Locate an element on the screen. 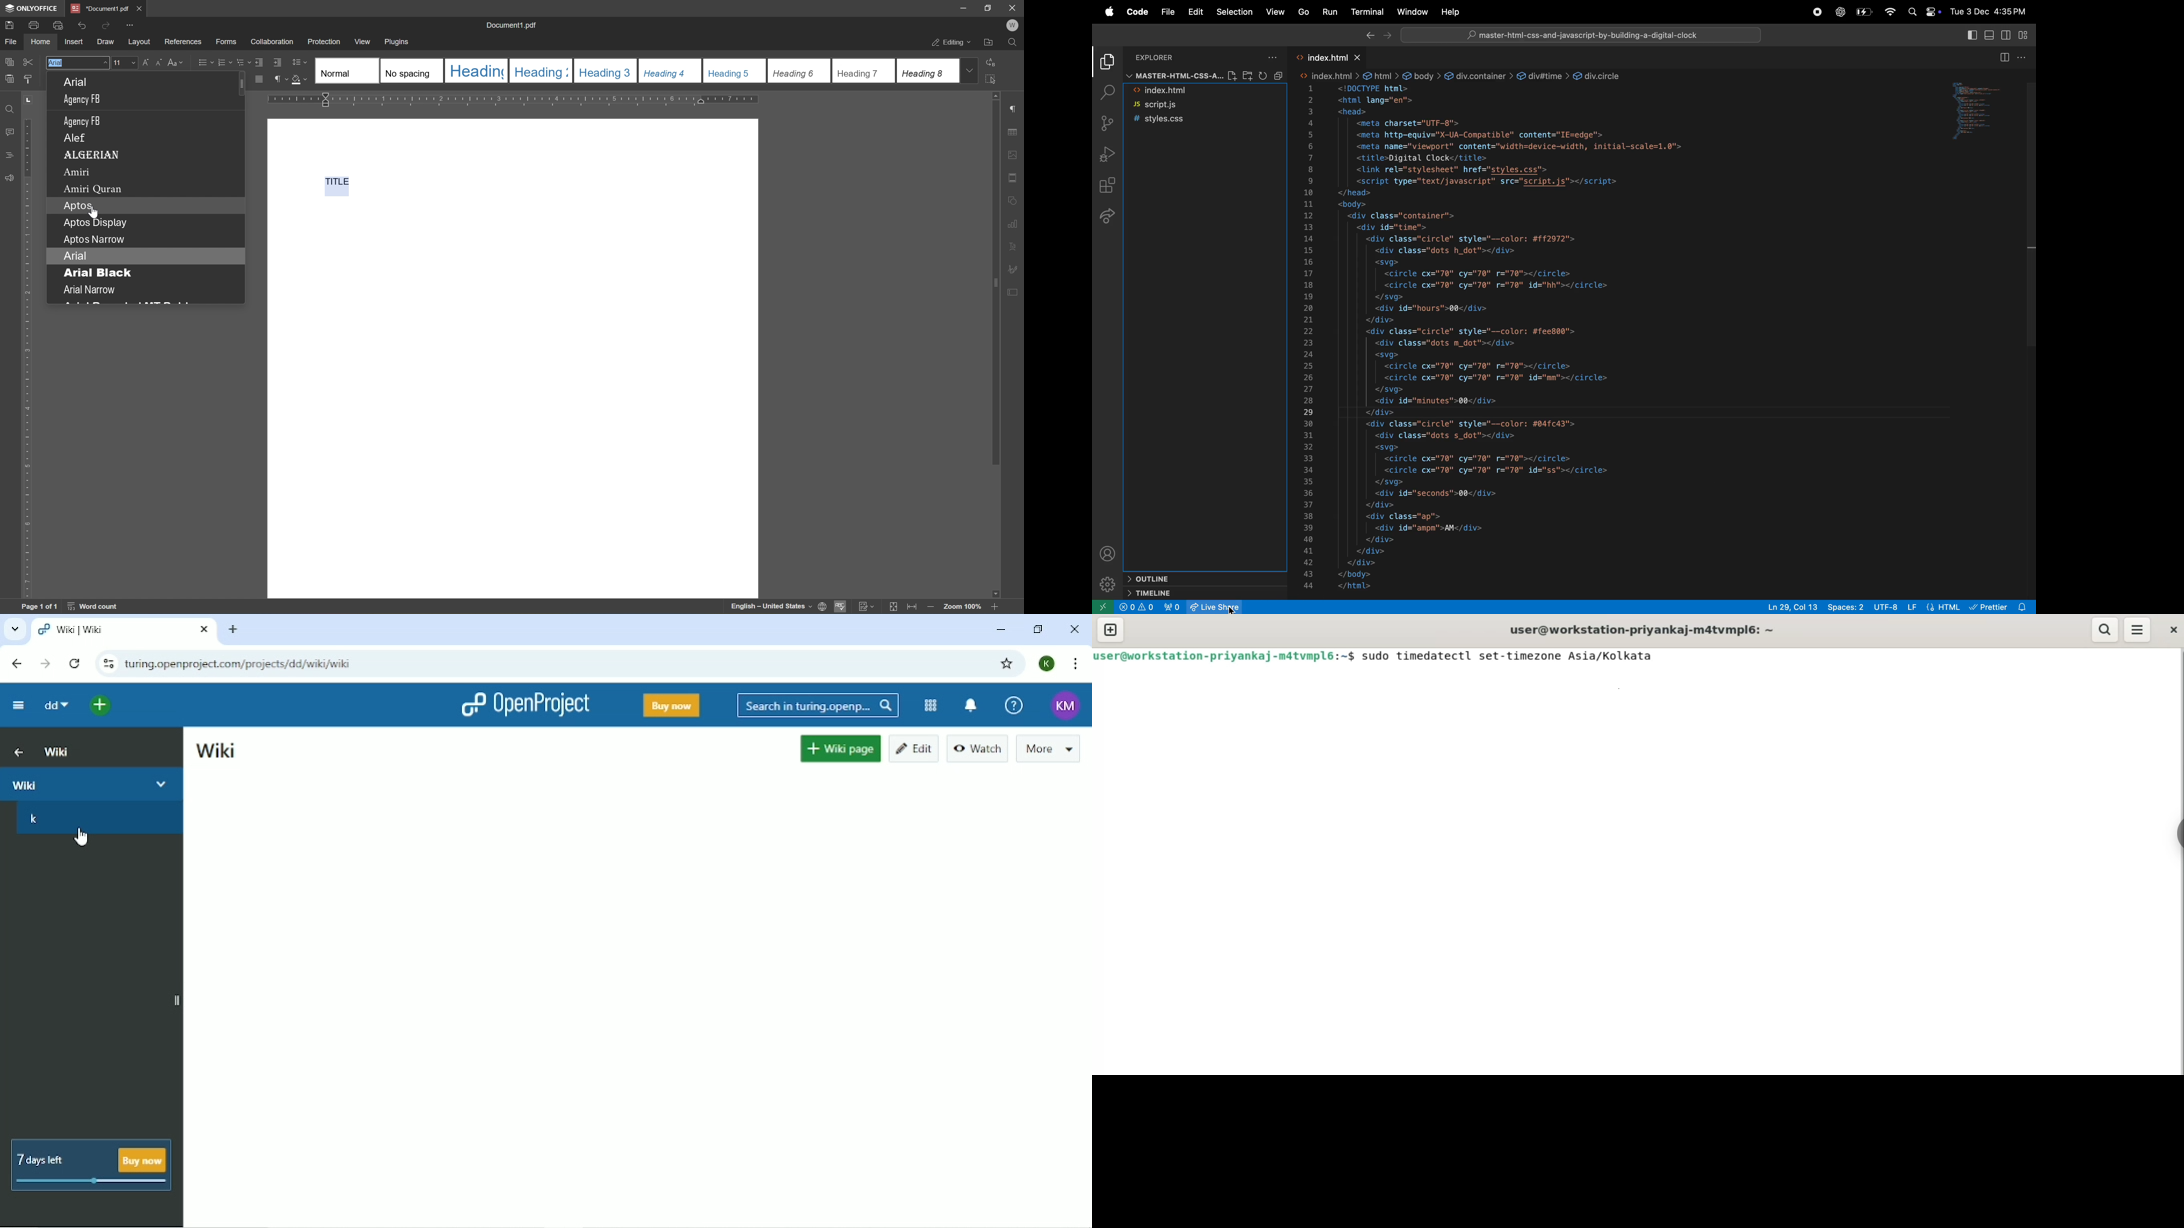 This screenshot has height=1232, width=2184. customize layout is located at coordinates (2027, 34).